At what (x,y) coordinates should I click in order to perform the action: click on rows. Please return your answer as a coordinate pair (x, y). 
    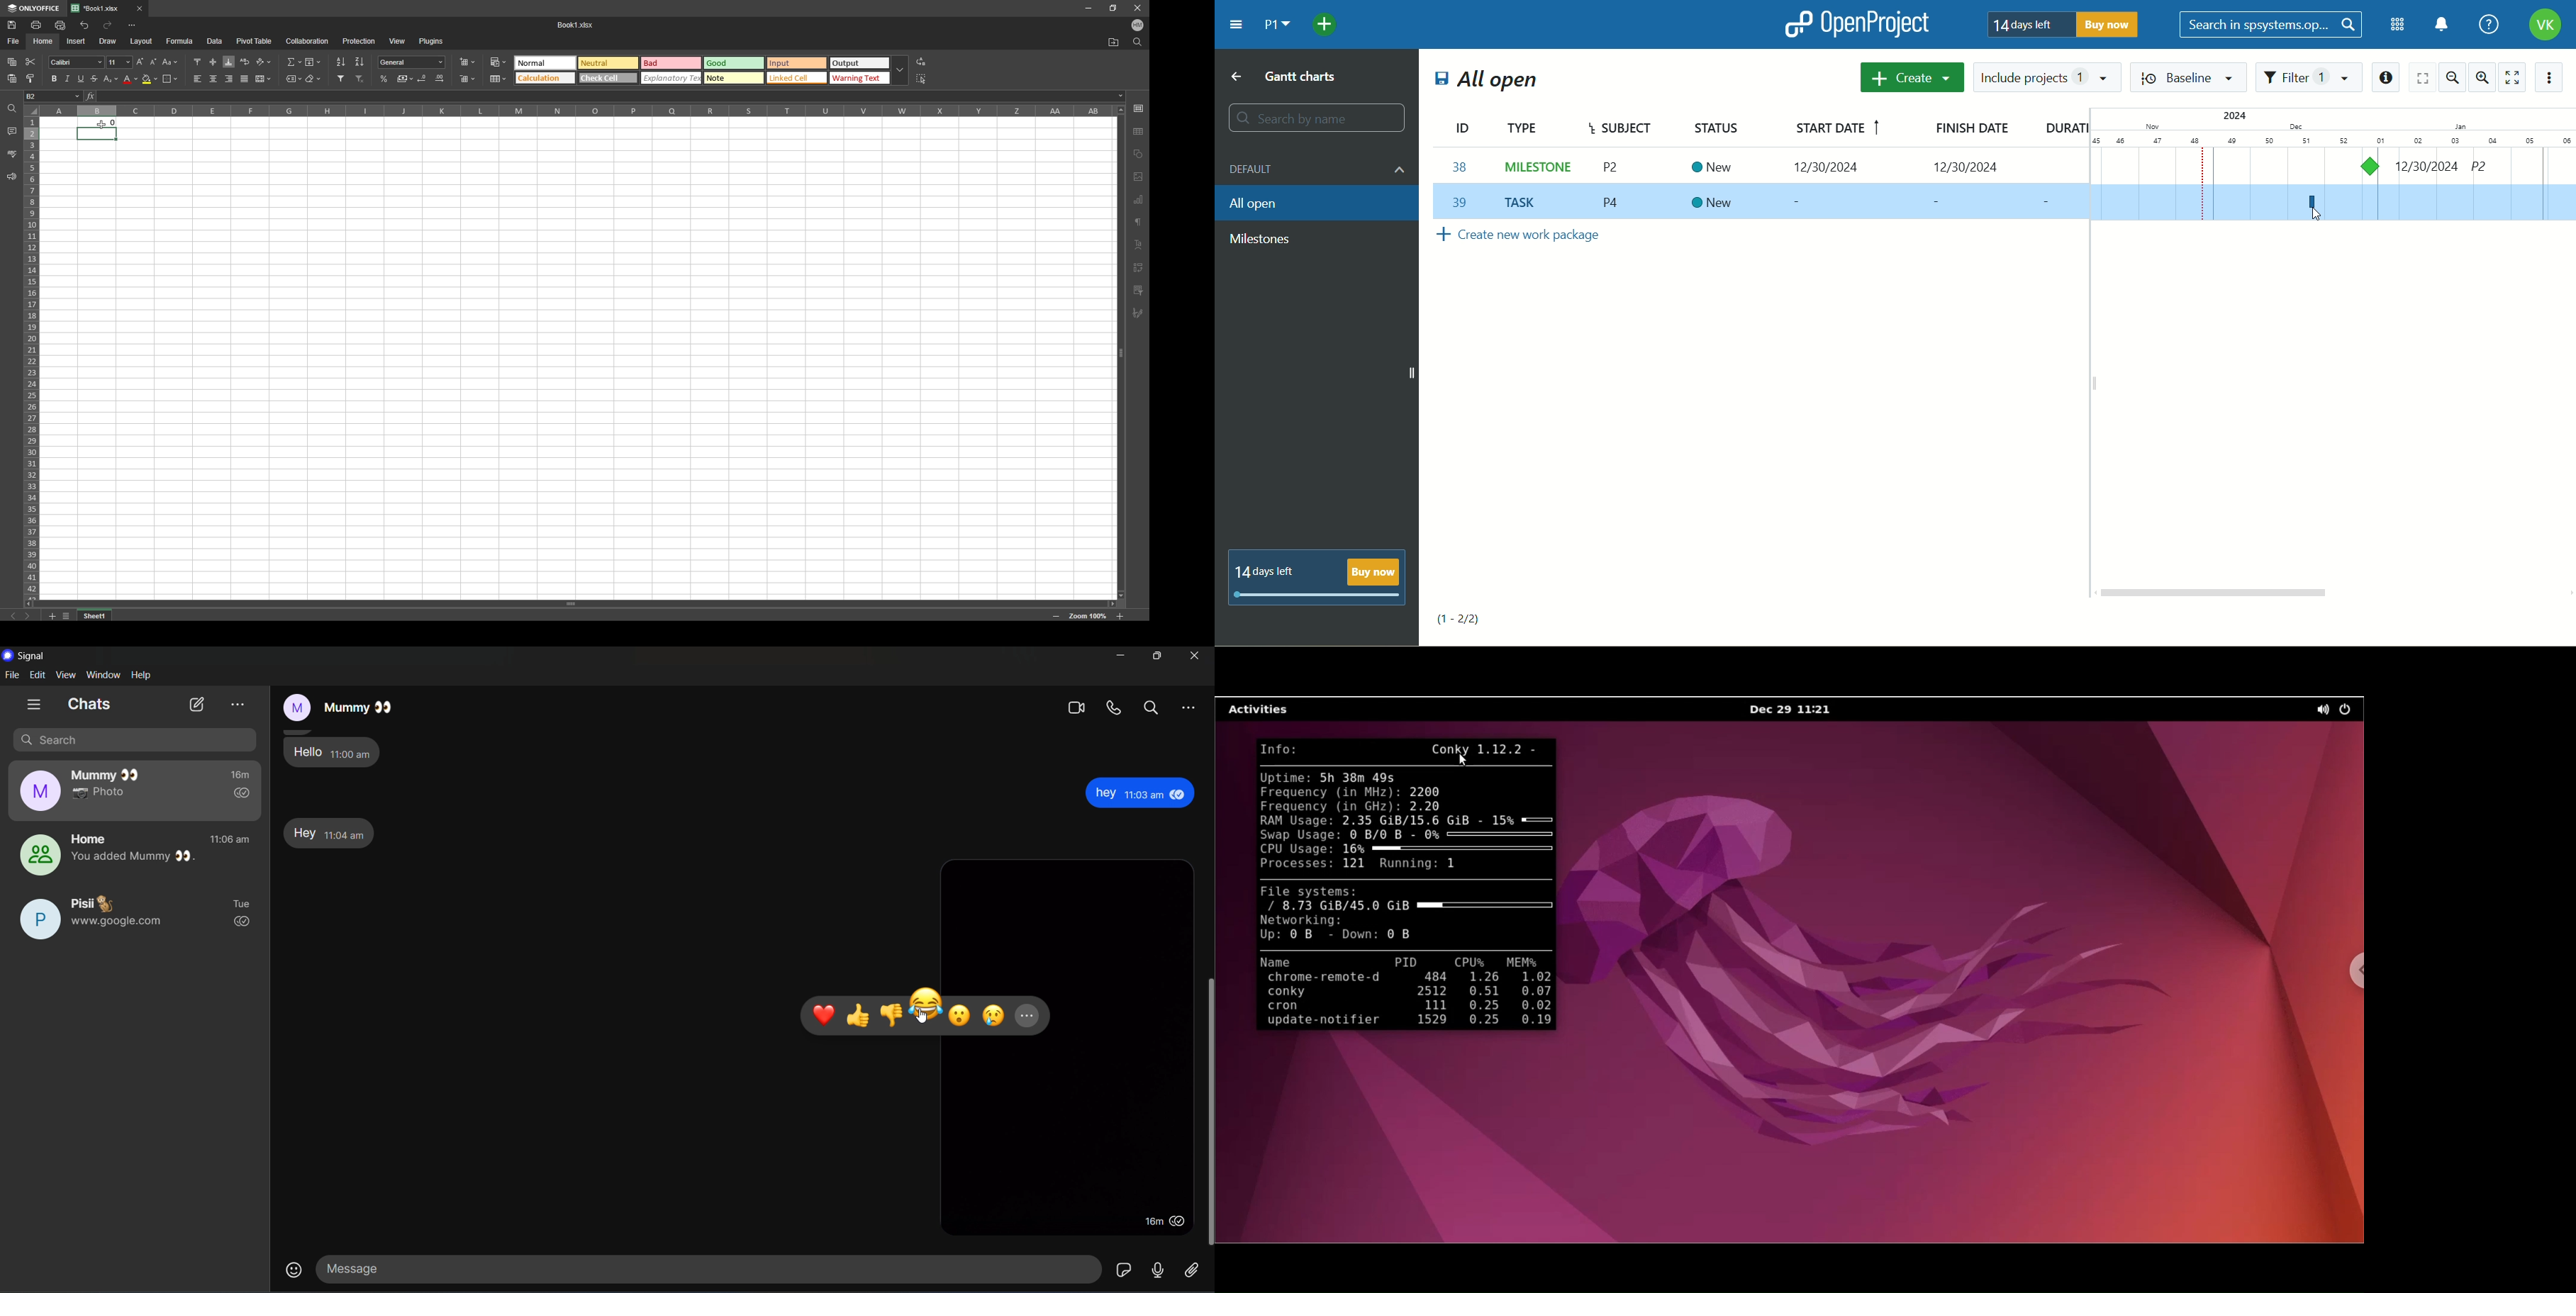
    Looking at the image, I should click on (31, 356).